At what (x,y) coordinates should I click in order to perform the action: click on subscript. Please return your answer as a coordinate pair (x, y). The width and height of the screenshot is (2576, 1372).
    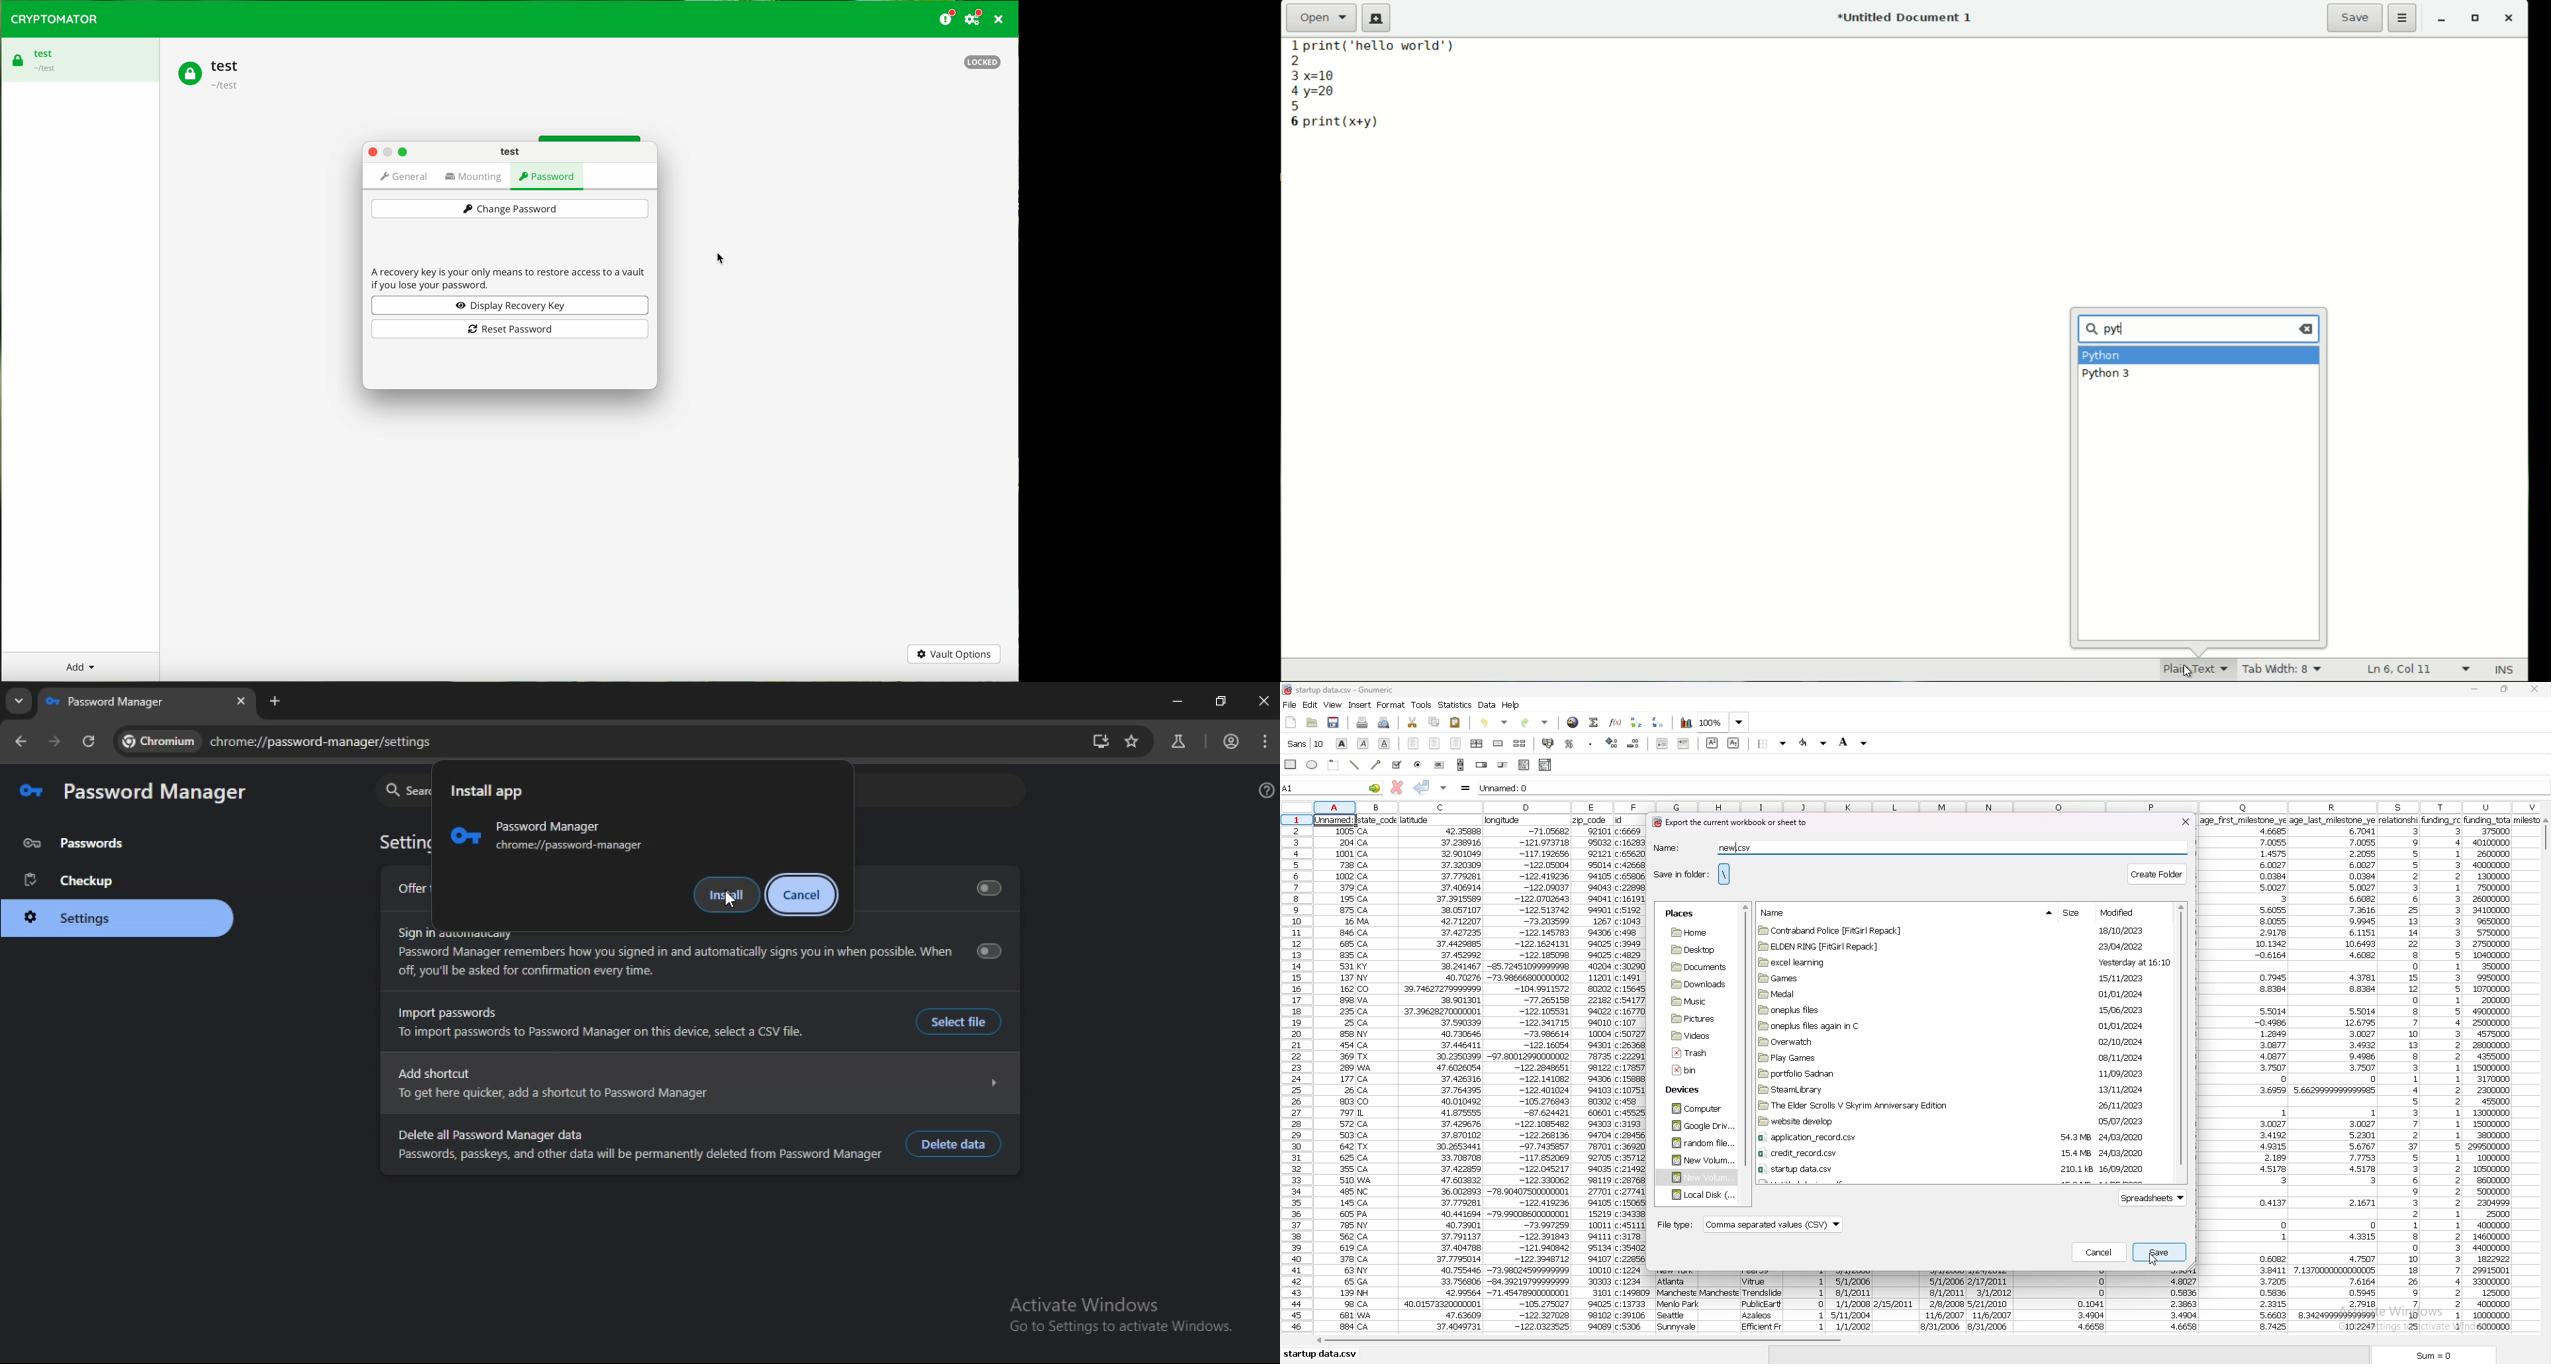
    Looking at the image, I should click on (1734, 743).